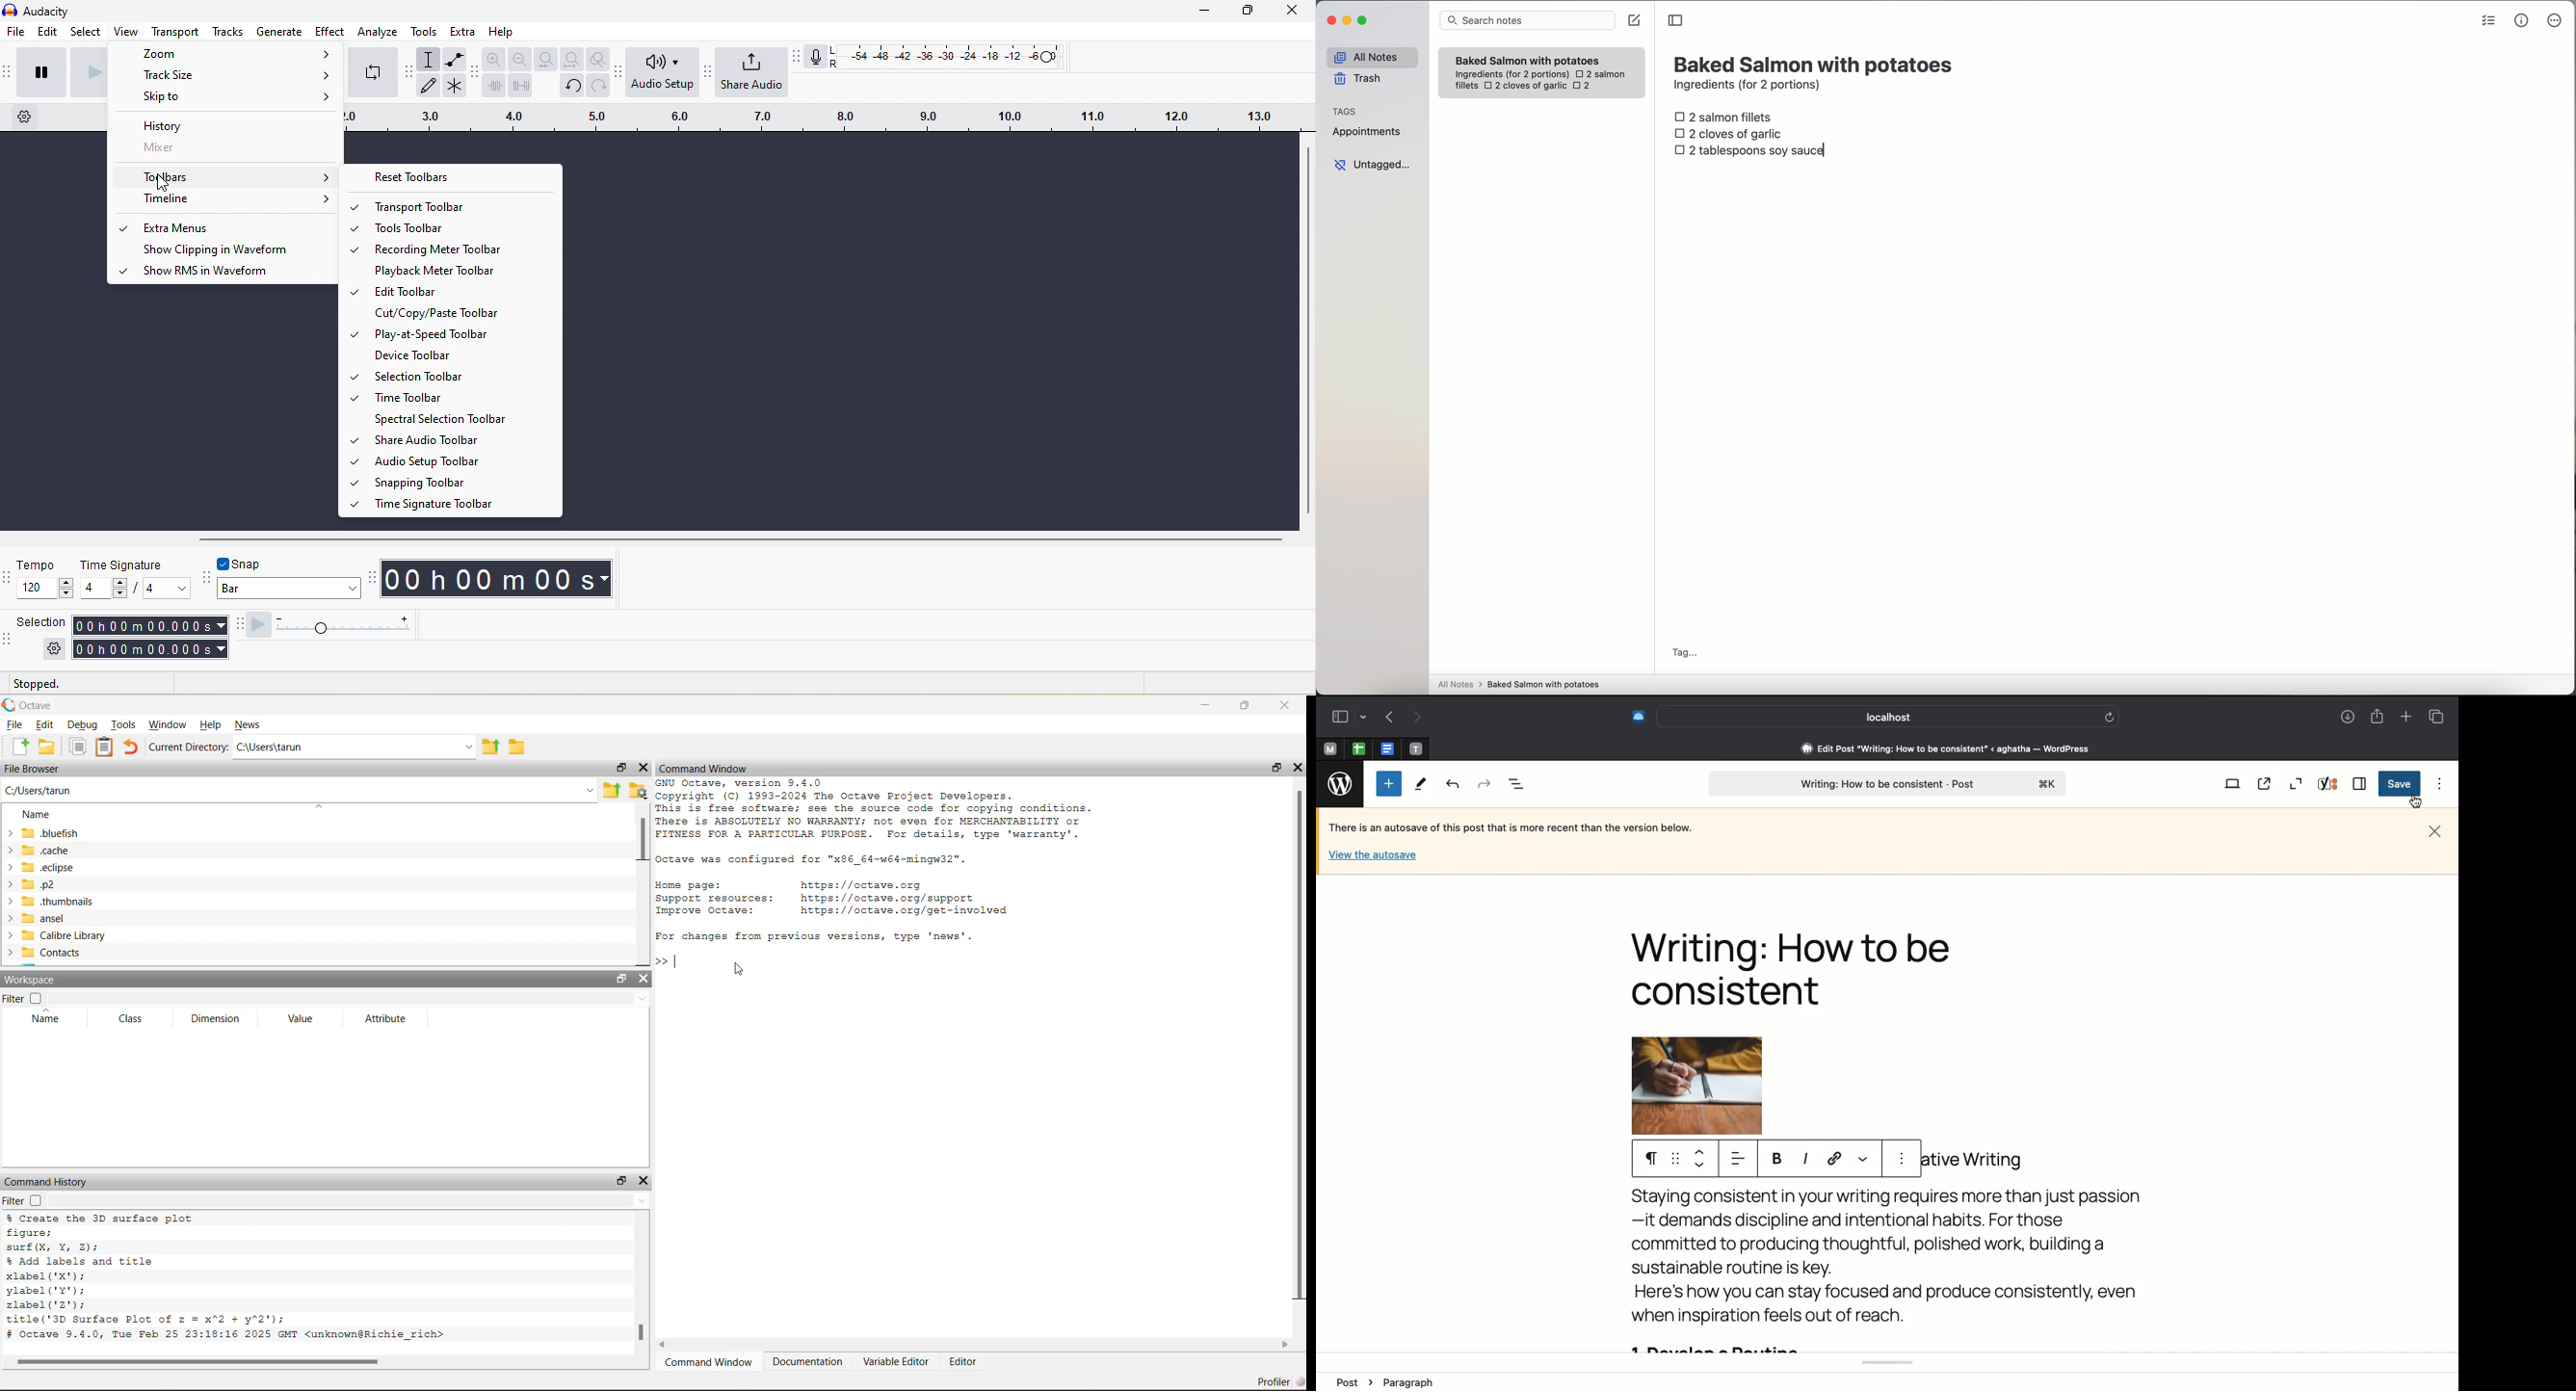 Image resolution: width=2576 pixels, height=1400 pixels. What do you see at coordinates (164, 183) in the screenshot?
I see `cursor` at bounding box center [164, 183].